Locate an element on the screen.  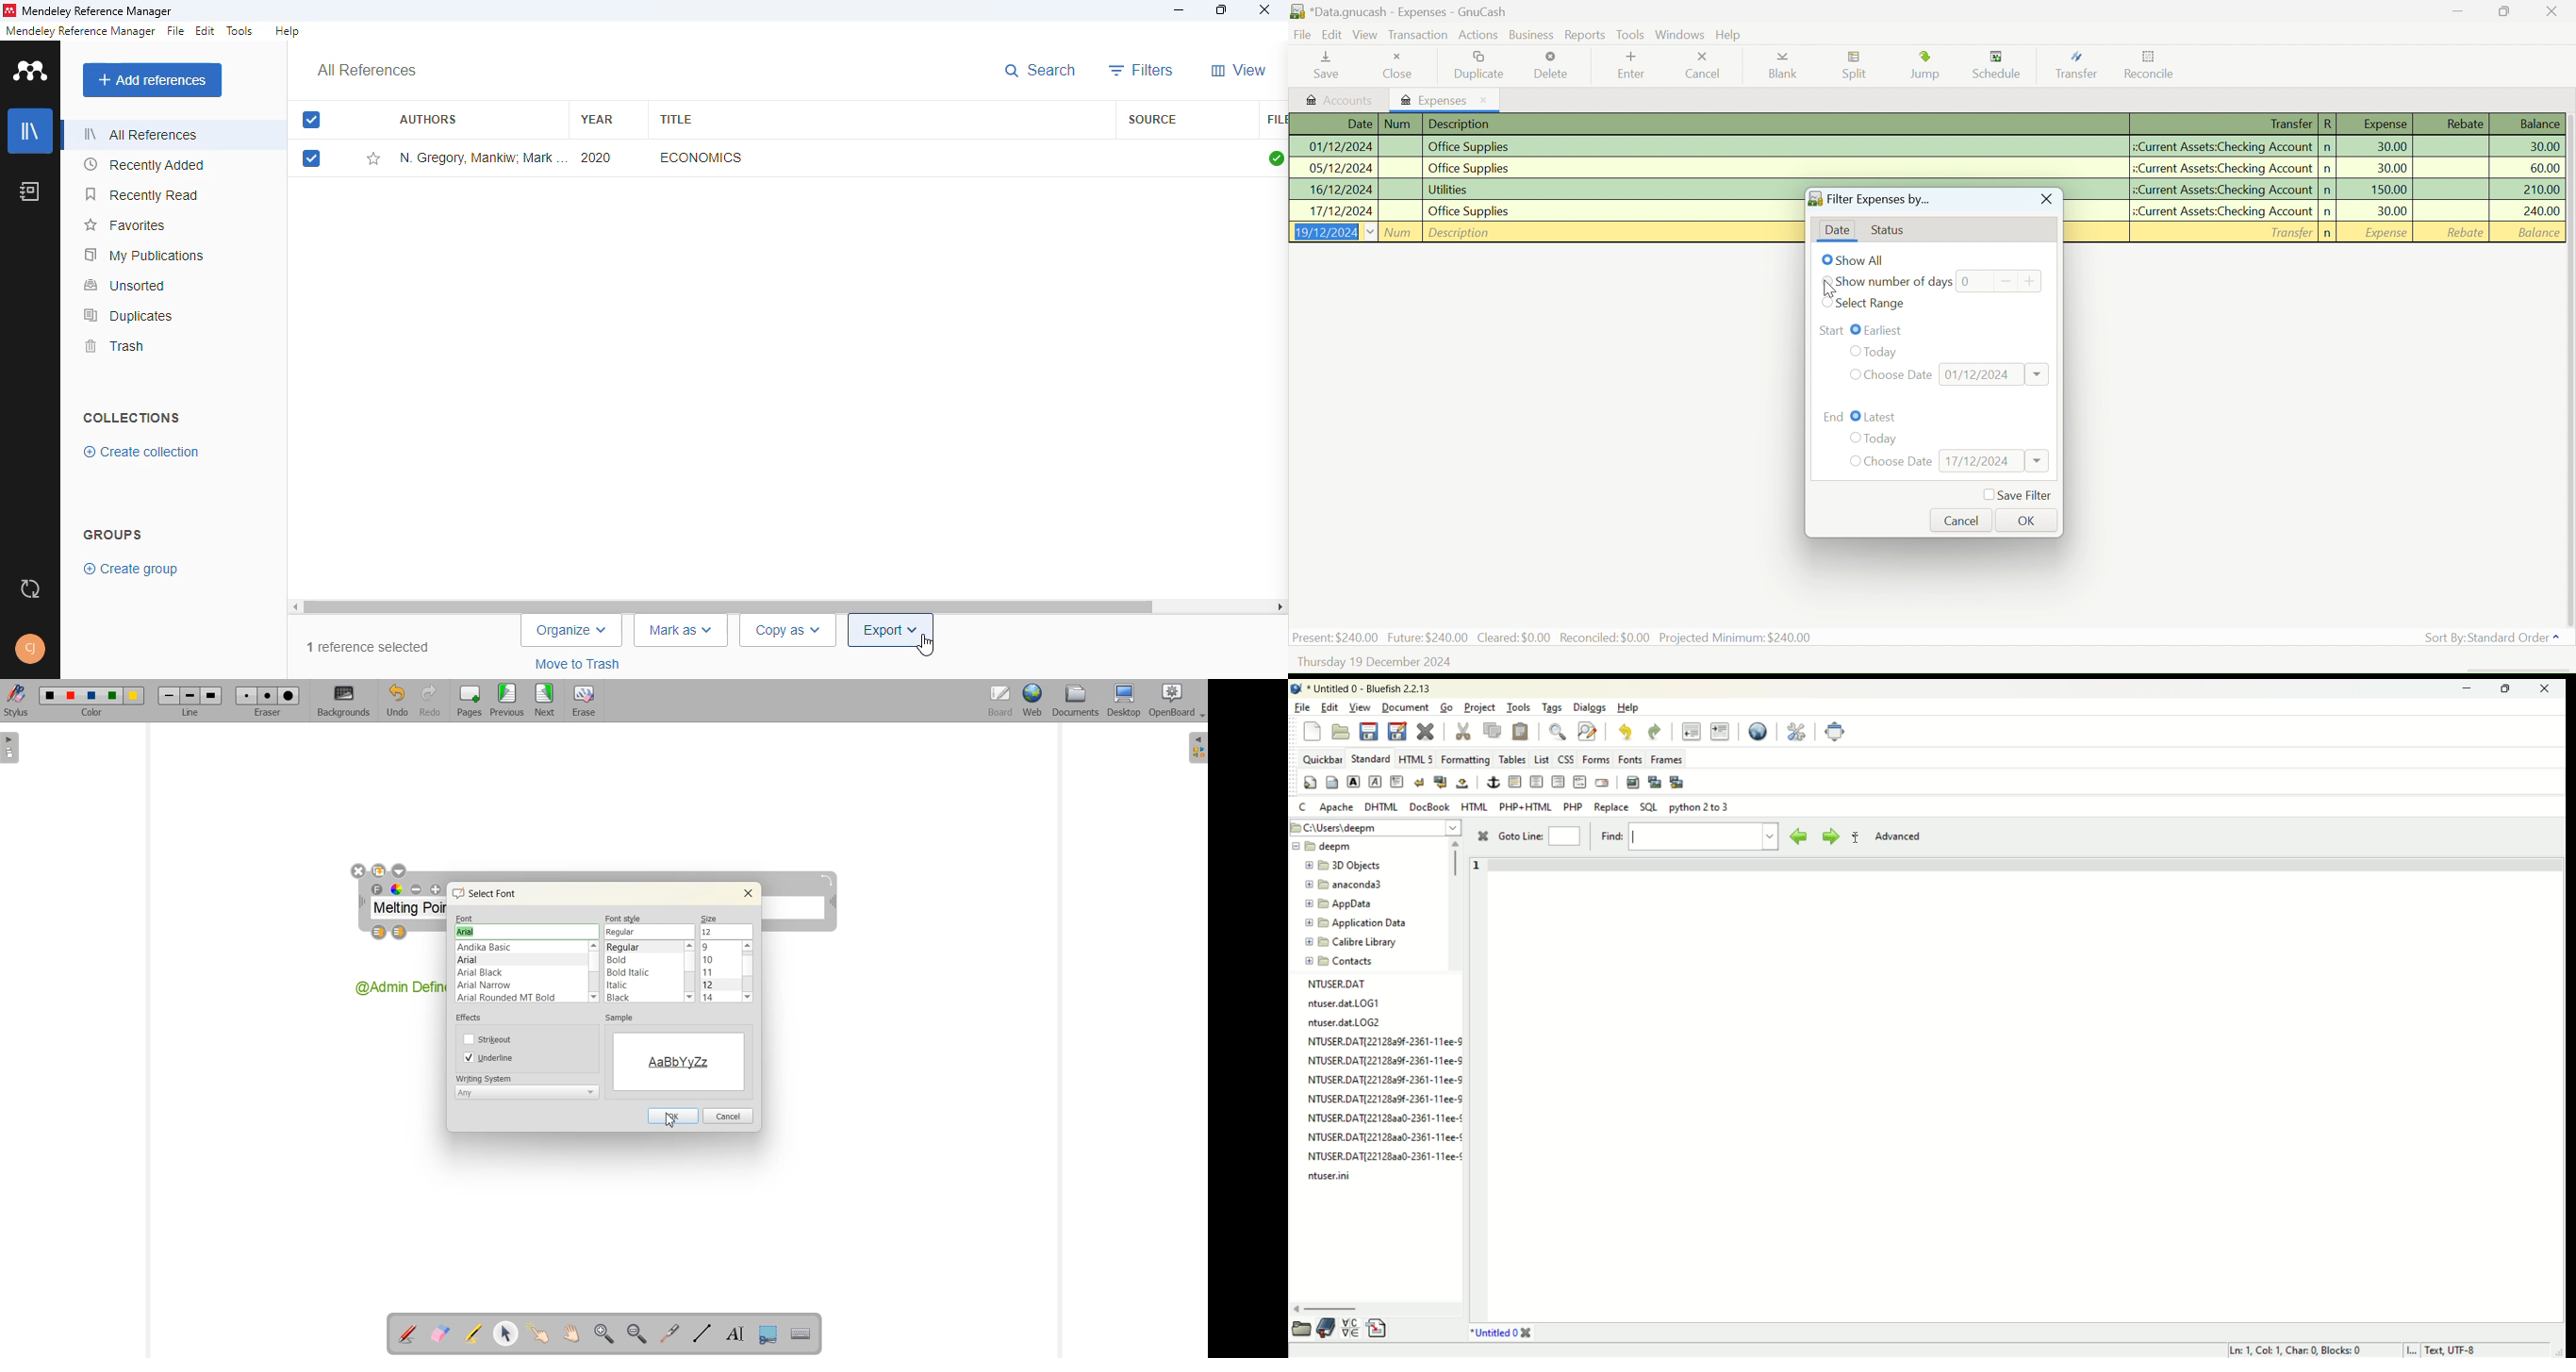
Background is located at coordinates (344, 701).